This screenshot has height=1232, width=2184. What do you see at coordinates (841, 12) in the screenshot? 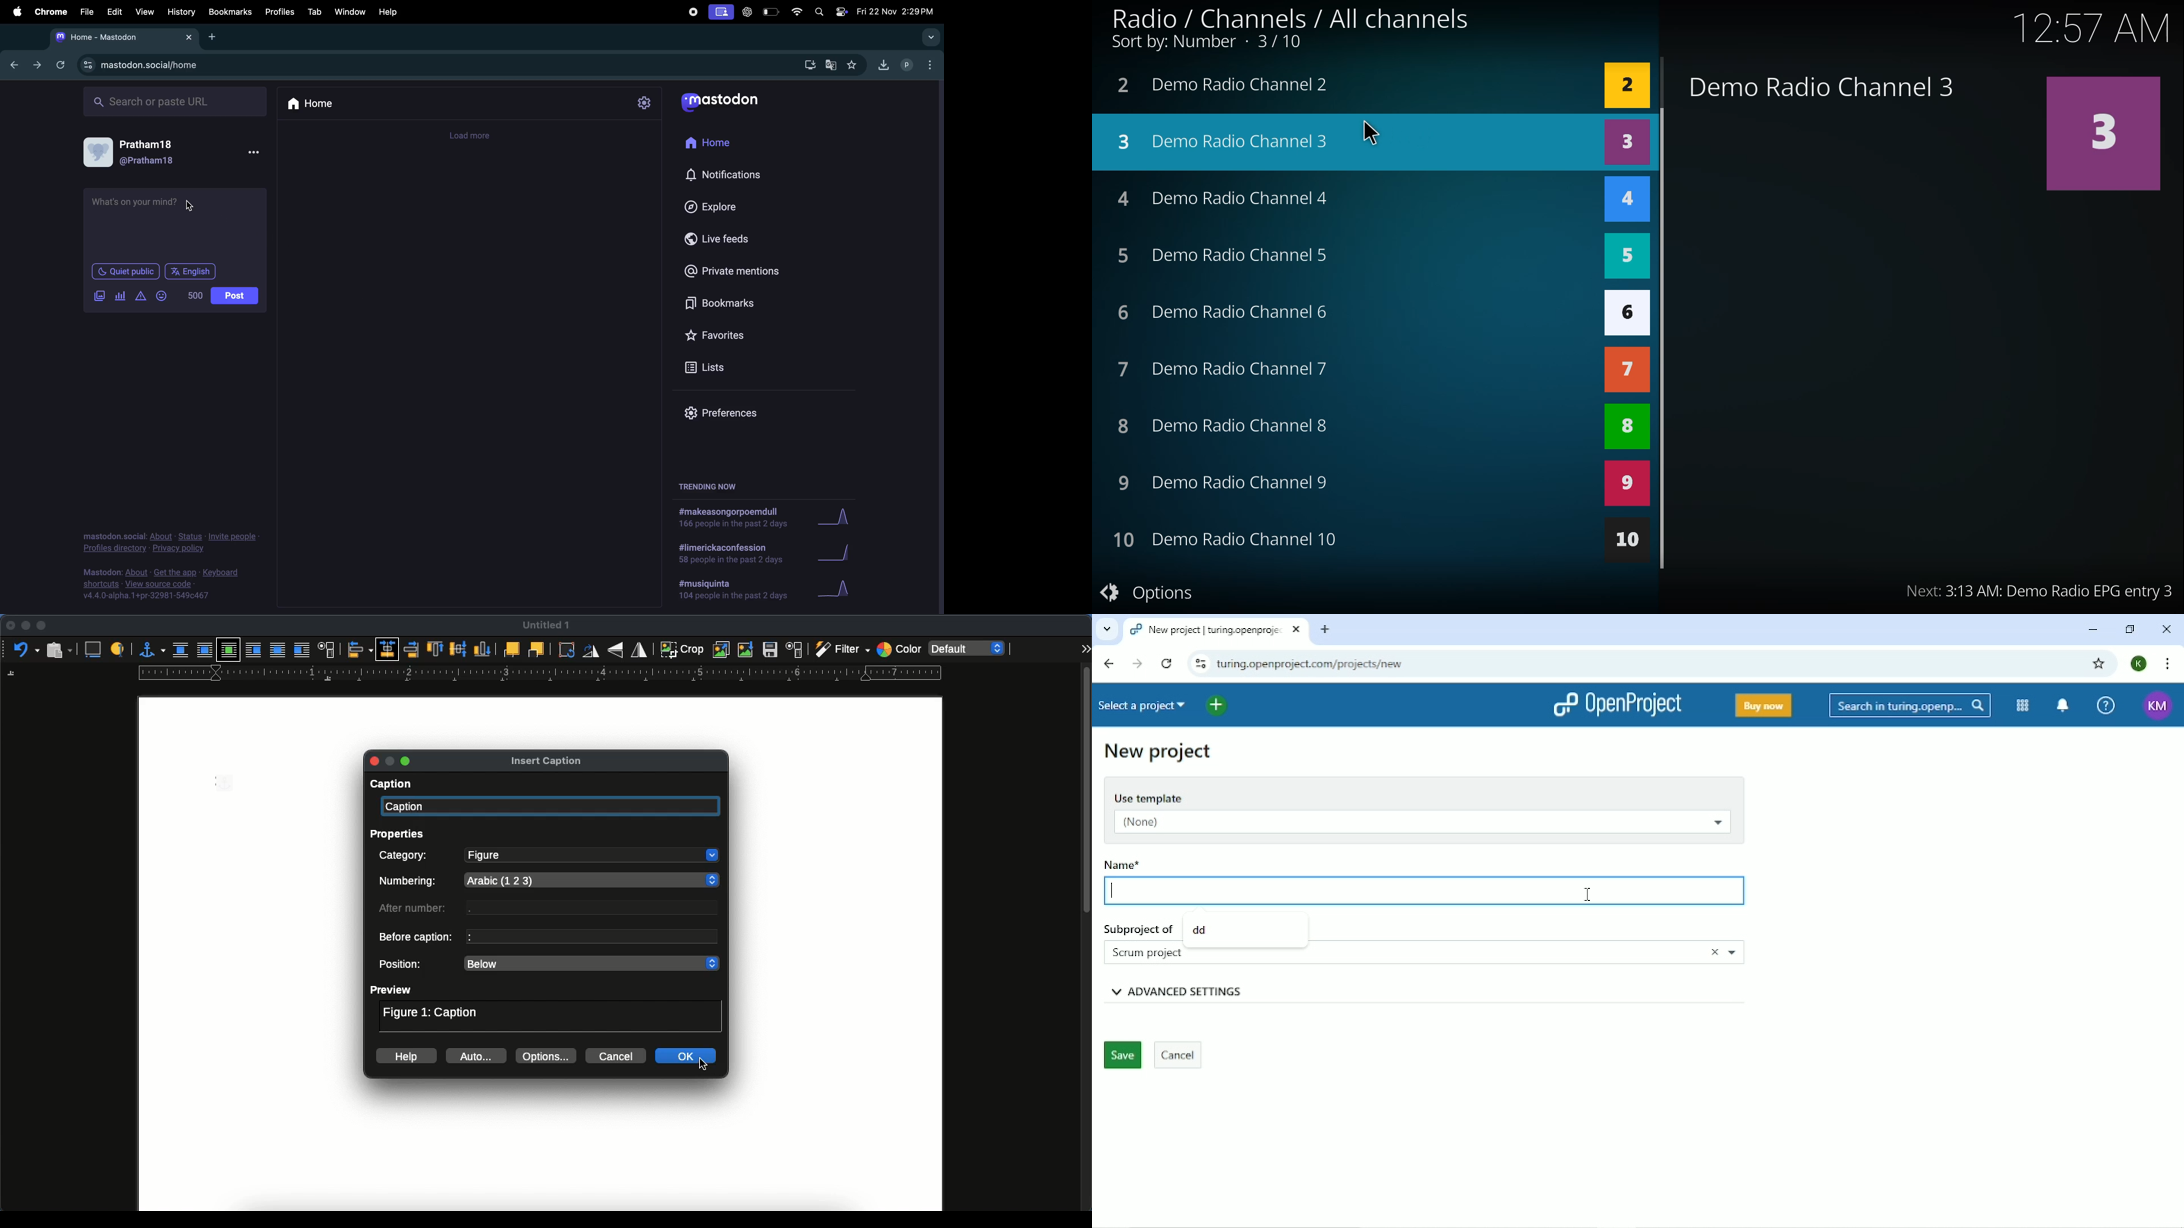
I see `apple widgets` at bounding box center [841, 12].